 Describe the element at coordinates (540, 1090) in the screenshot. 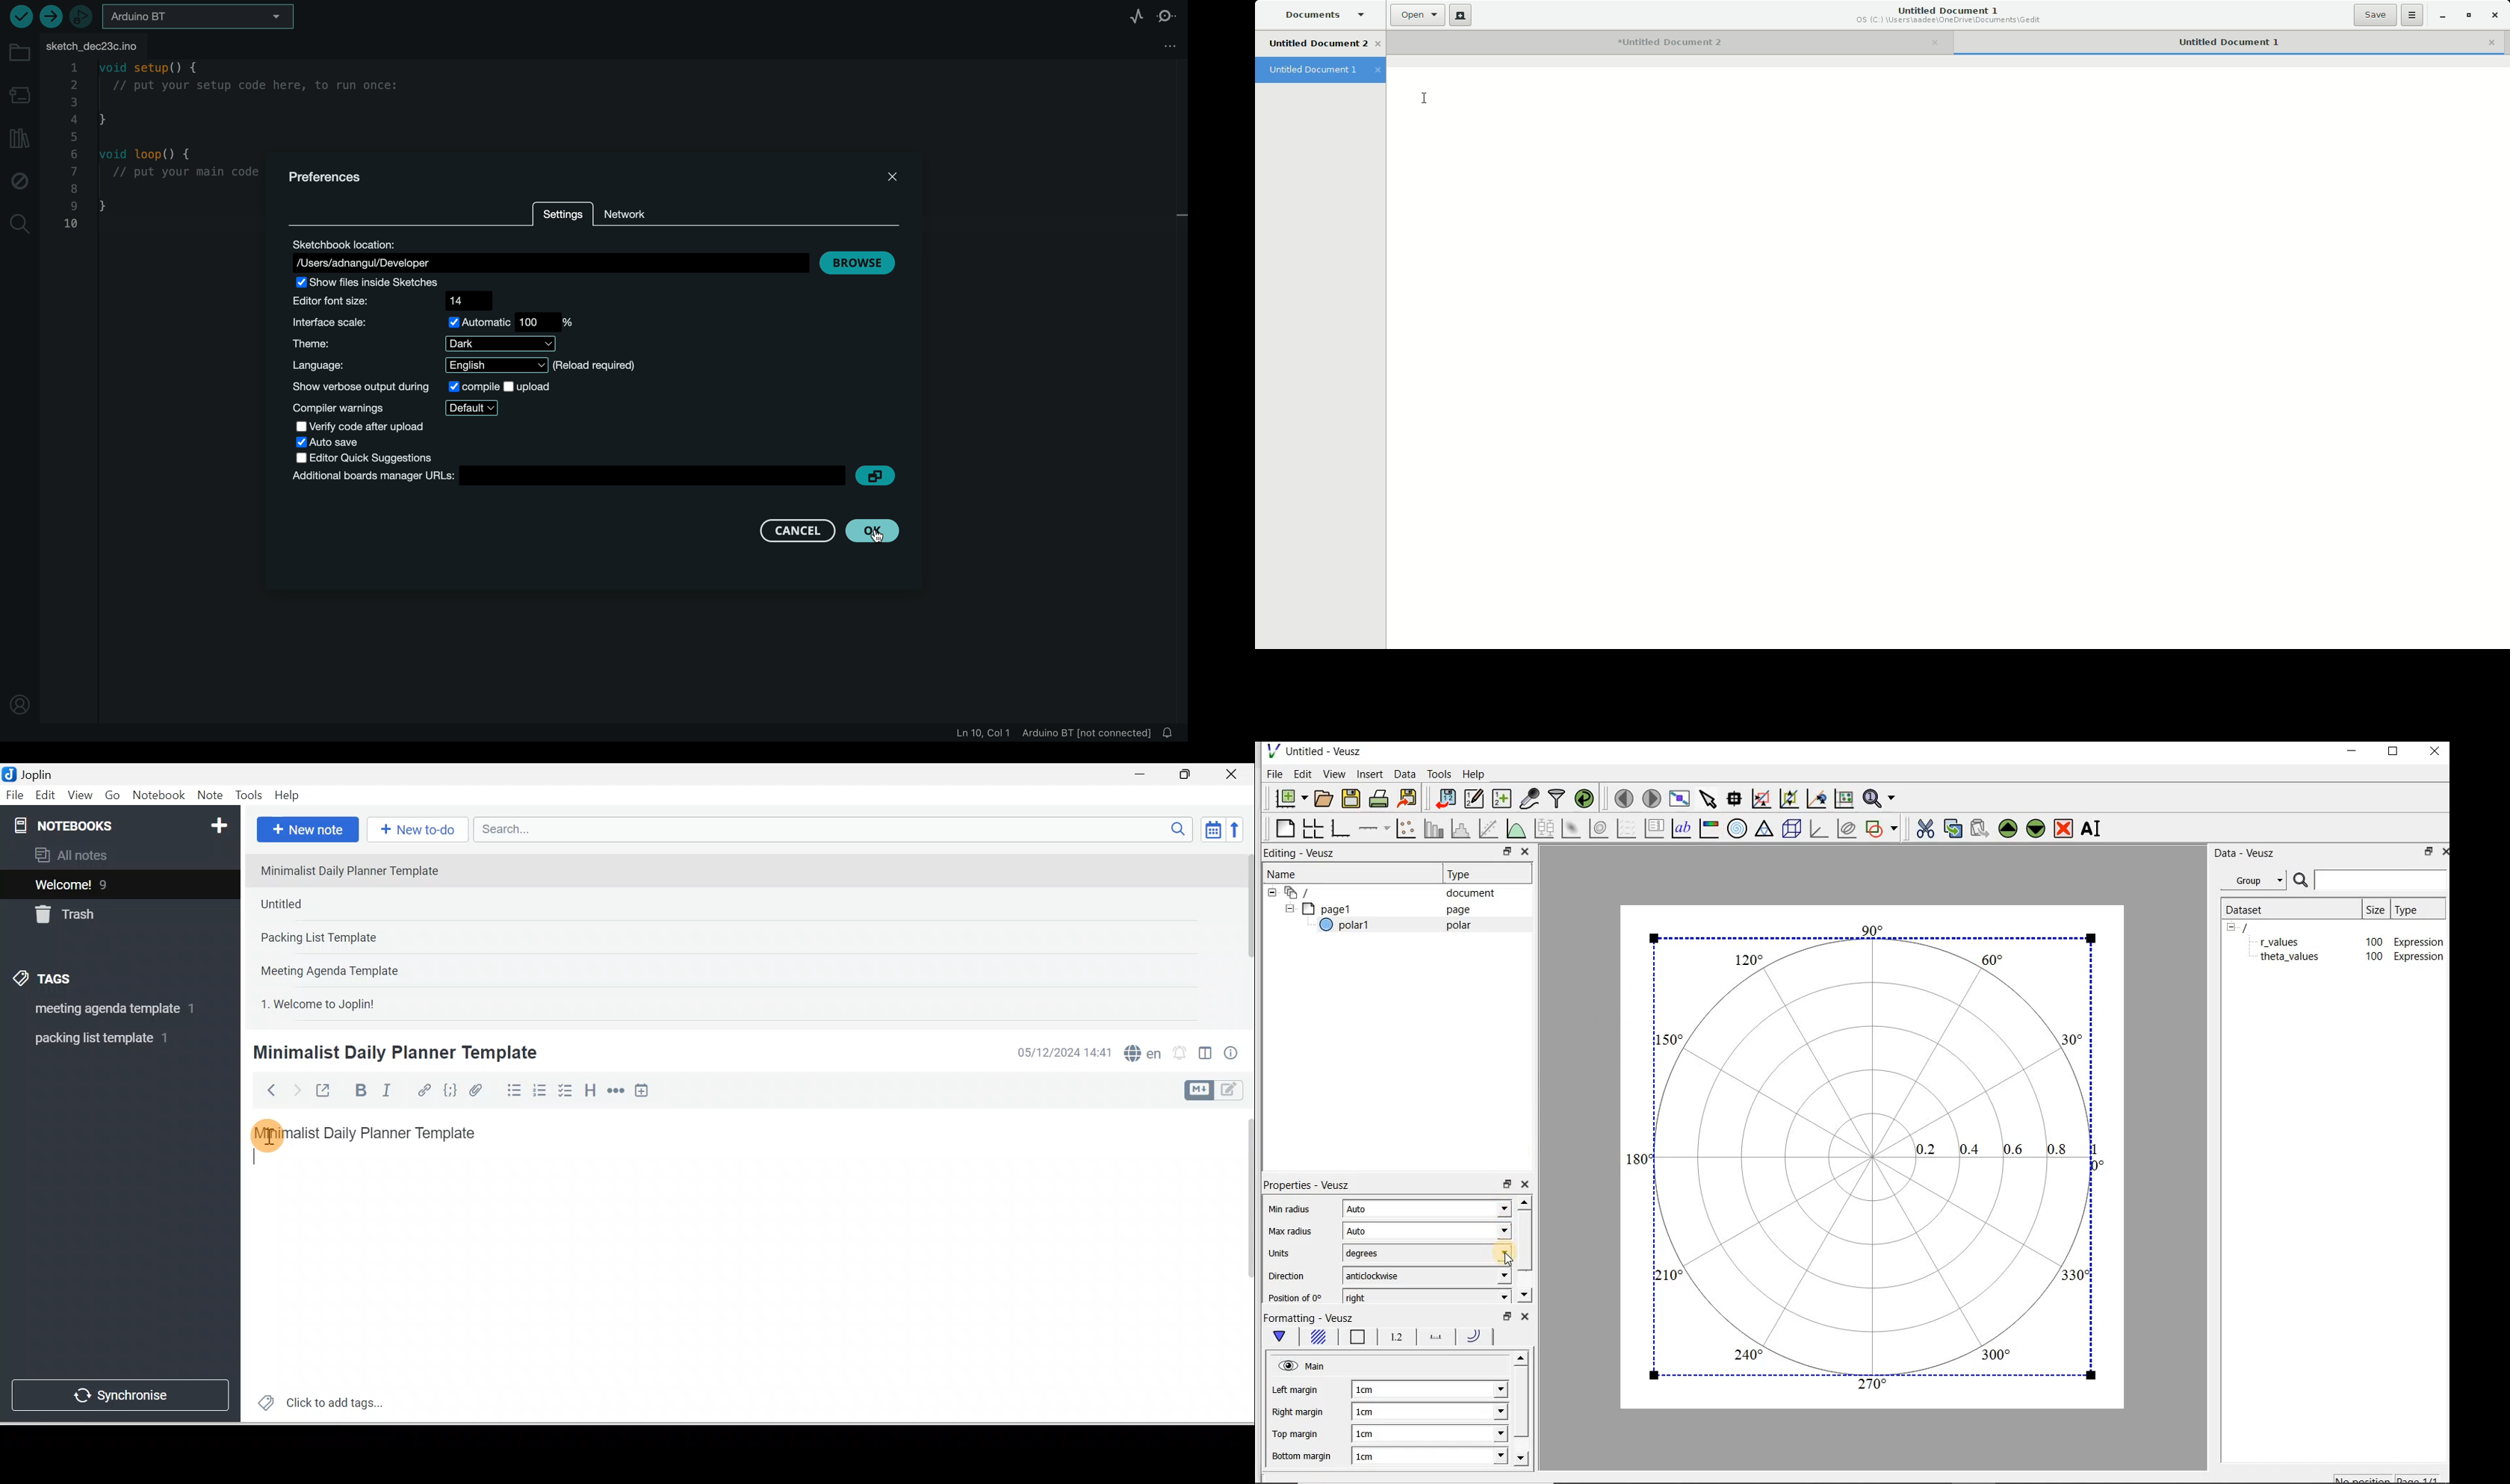

I see `Numbered list` at that location.